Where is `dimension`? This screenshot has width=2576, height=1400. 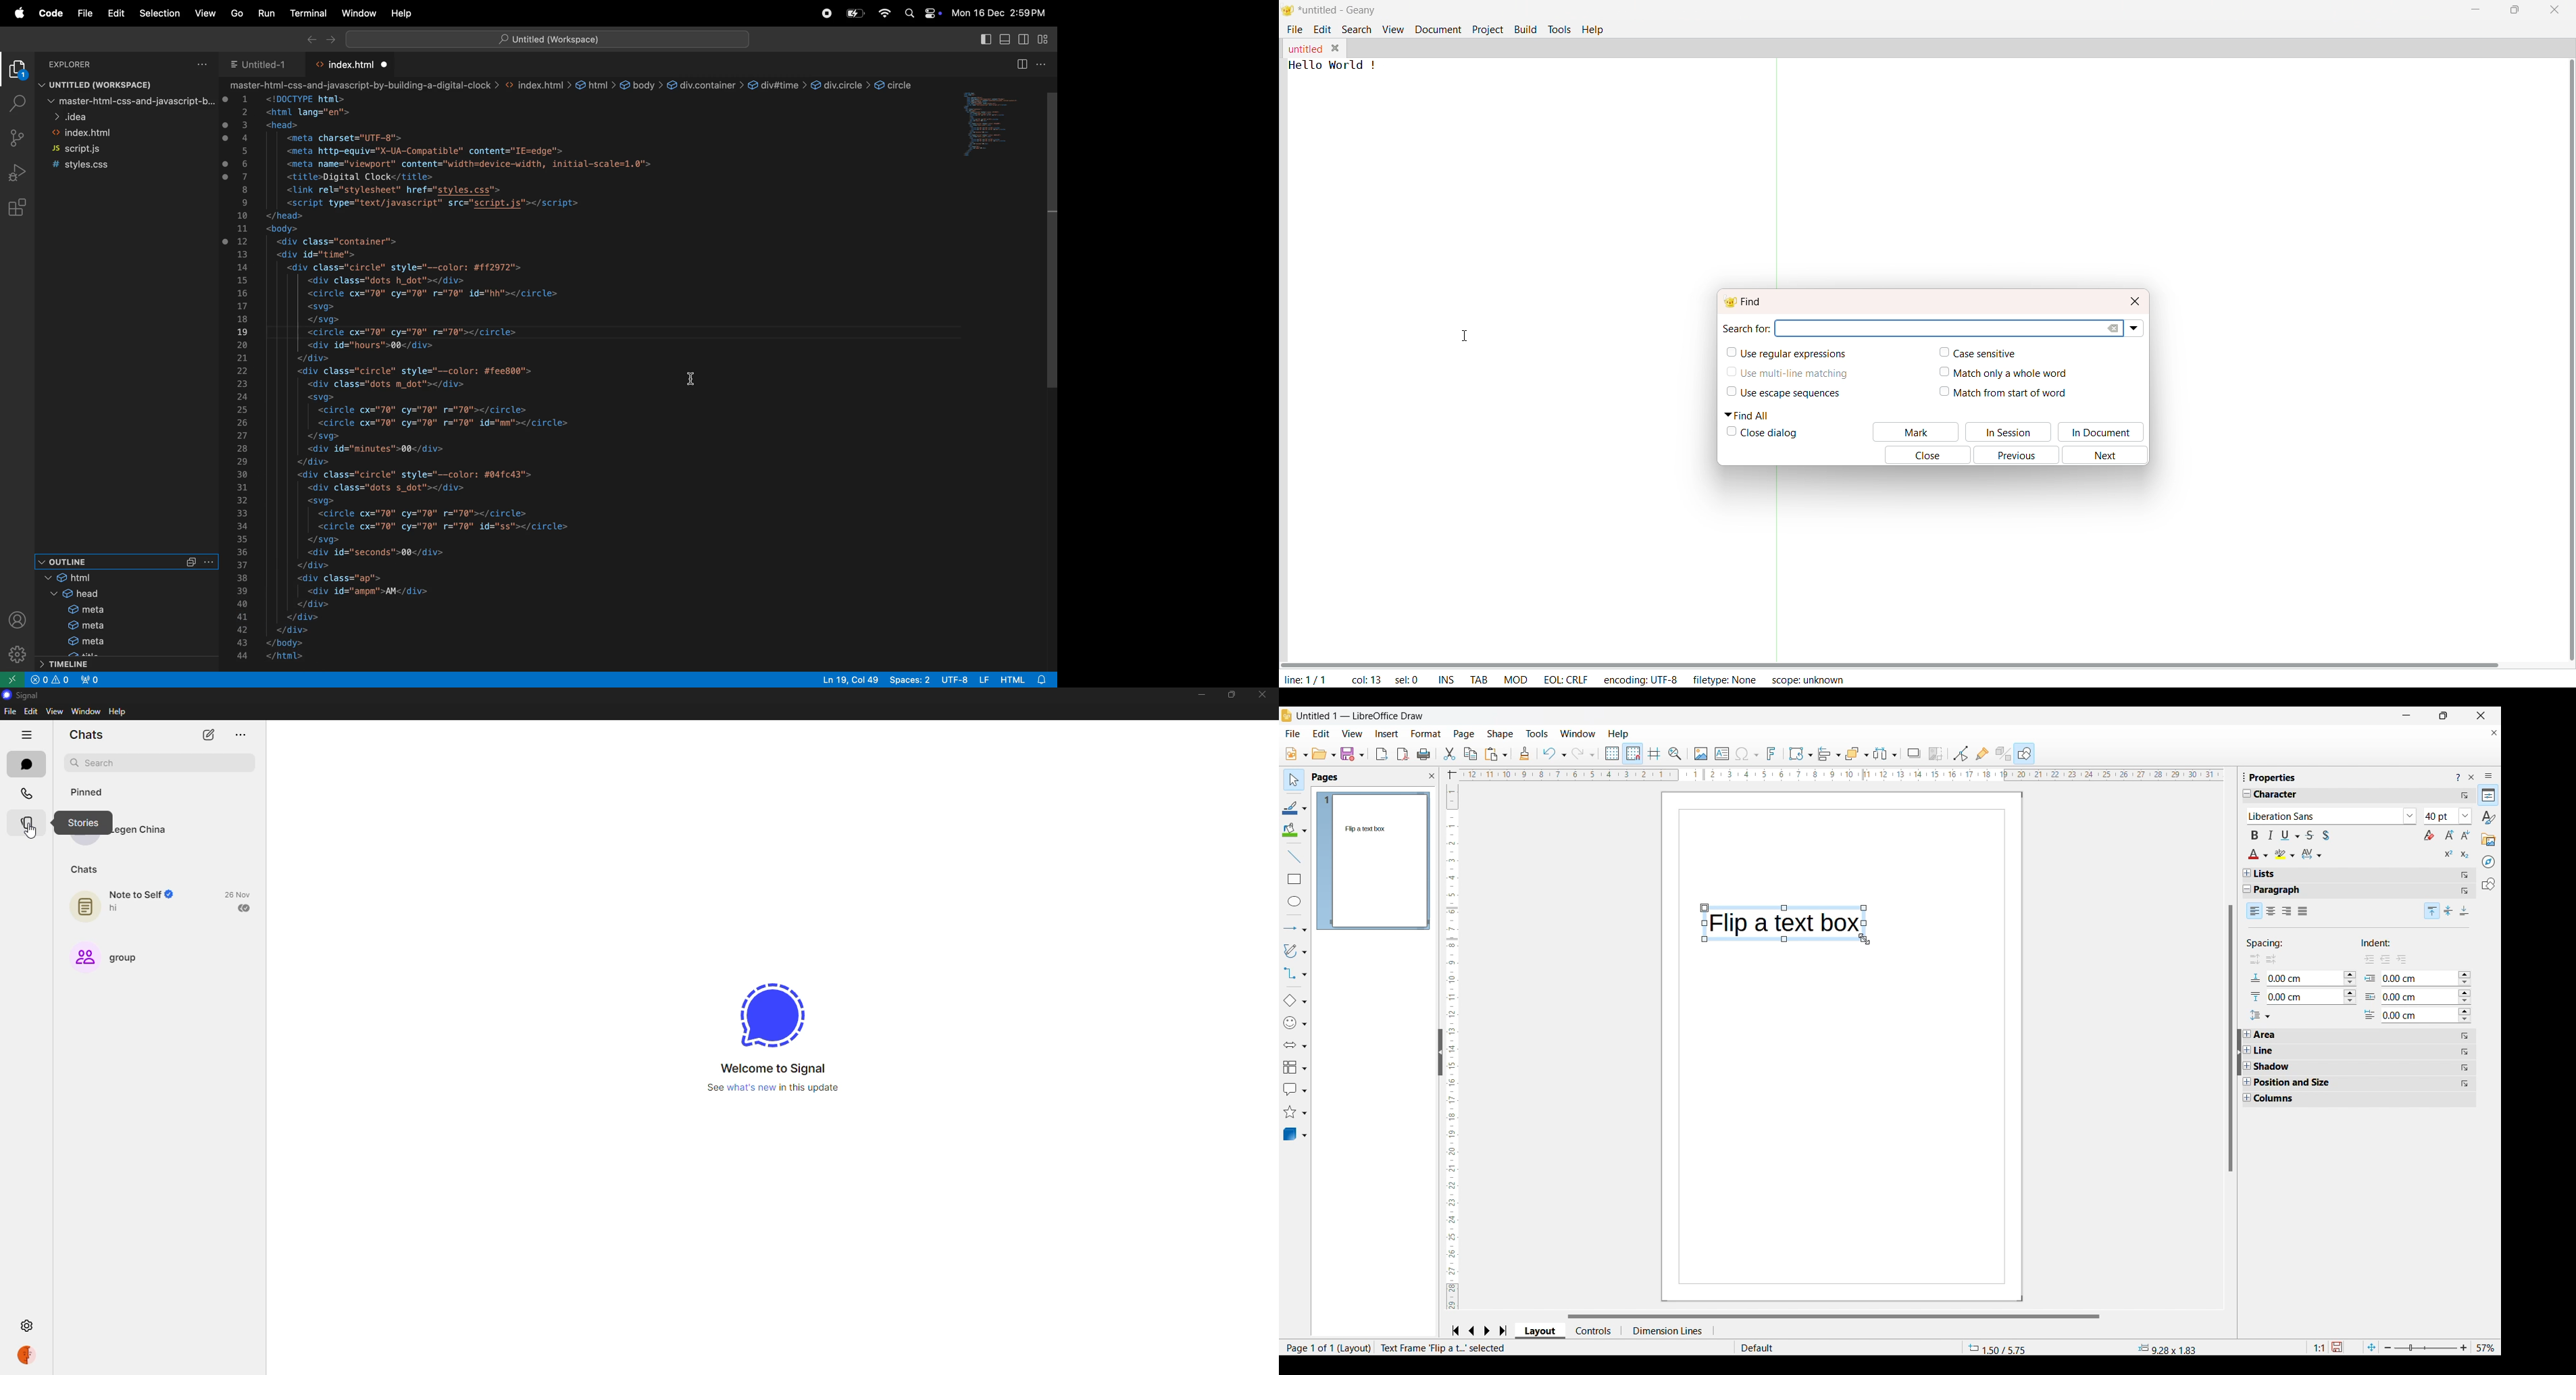
dimension is located at coordinates (1672, 1330).